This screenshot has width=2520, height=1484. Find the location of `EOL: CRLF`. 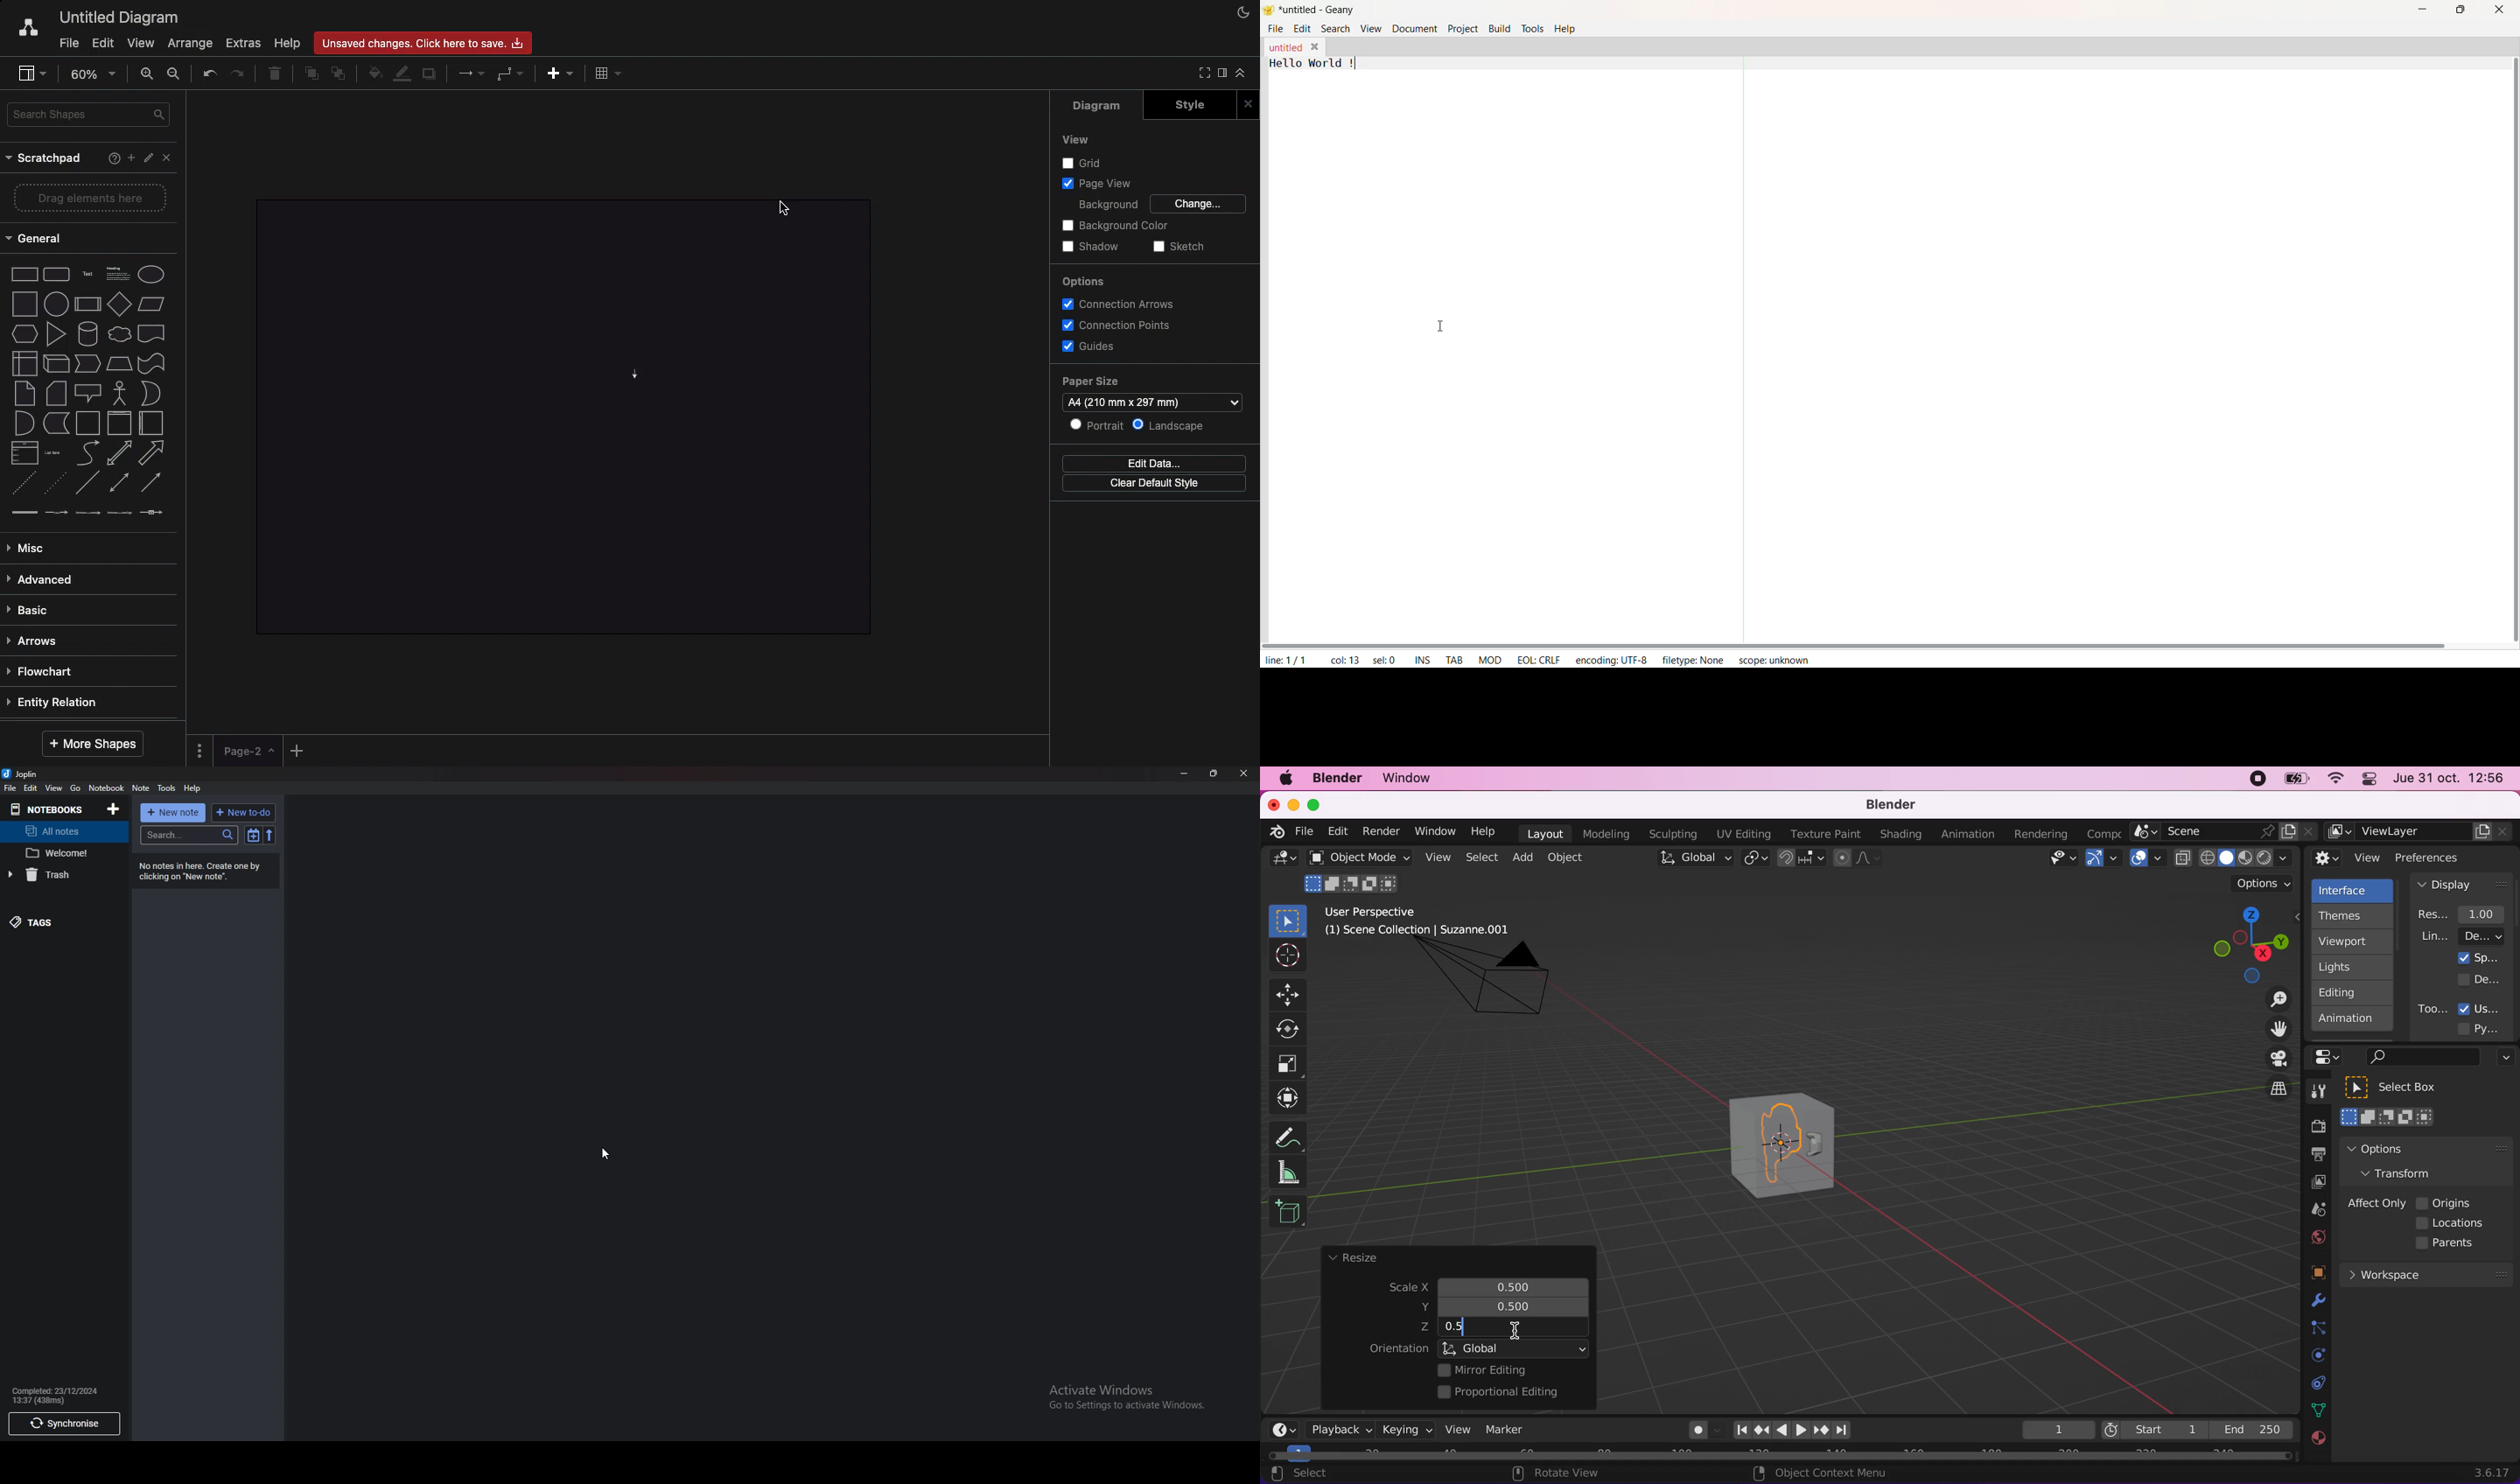

EOL: CRLF is located at coordinates (1540, 659).